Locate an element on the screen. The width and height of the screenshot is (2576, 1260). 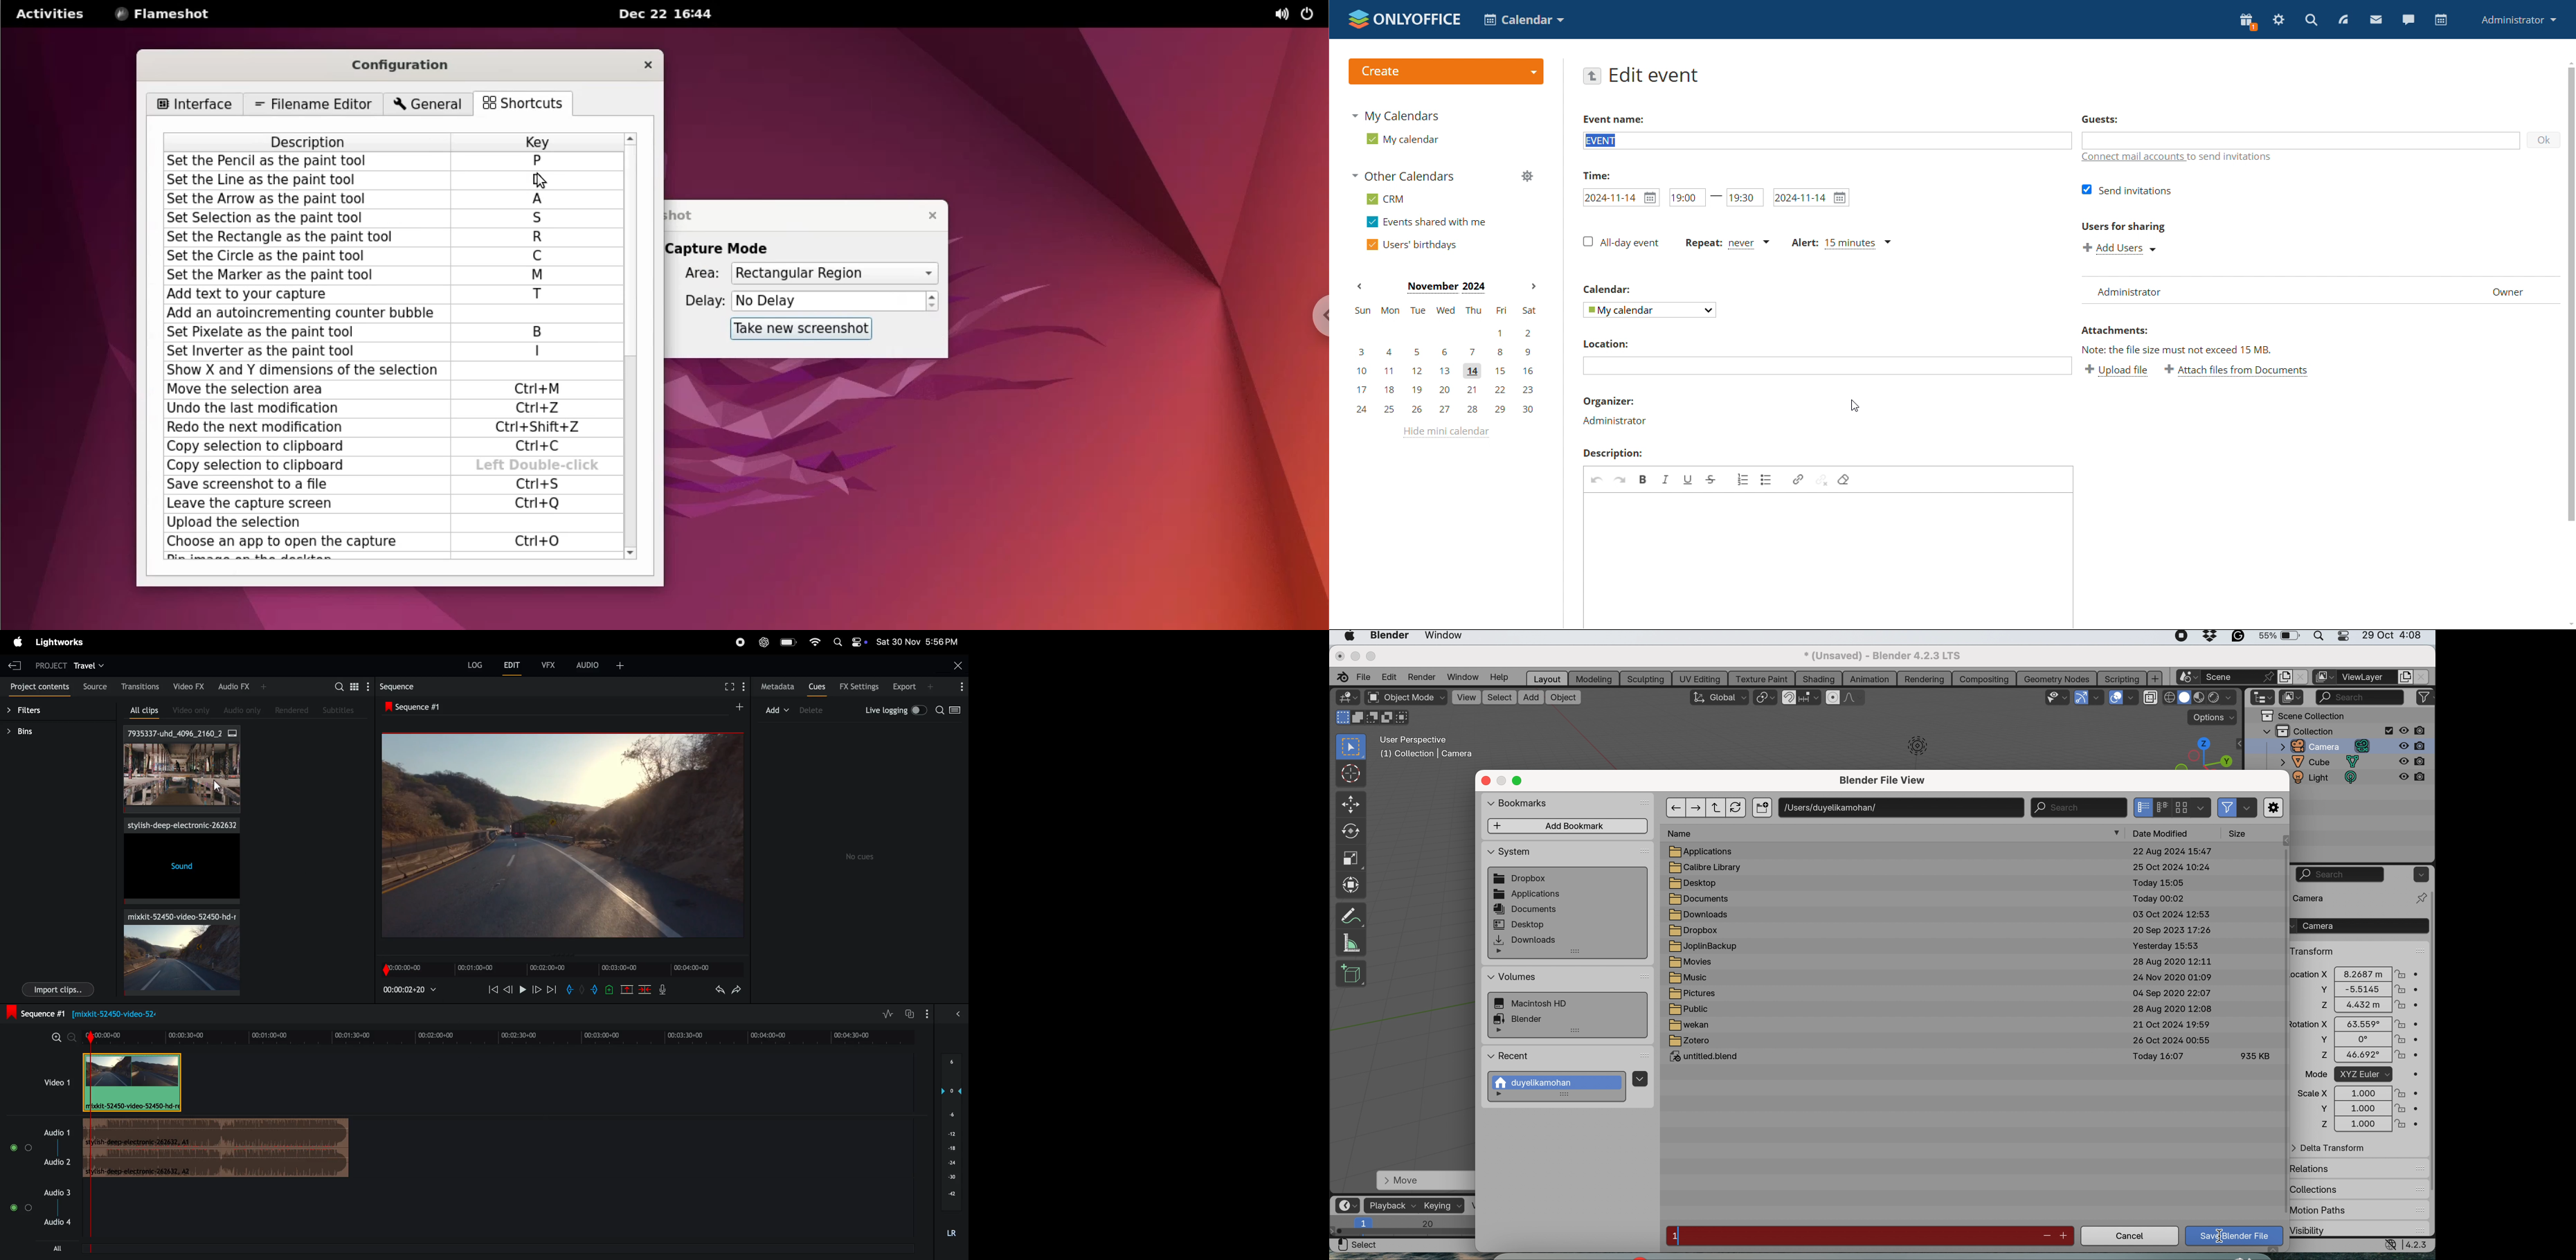
shading is located at coordinates (1819, 679).